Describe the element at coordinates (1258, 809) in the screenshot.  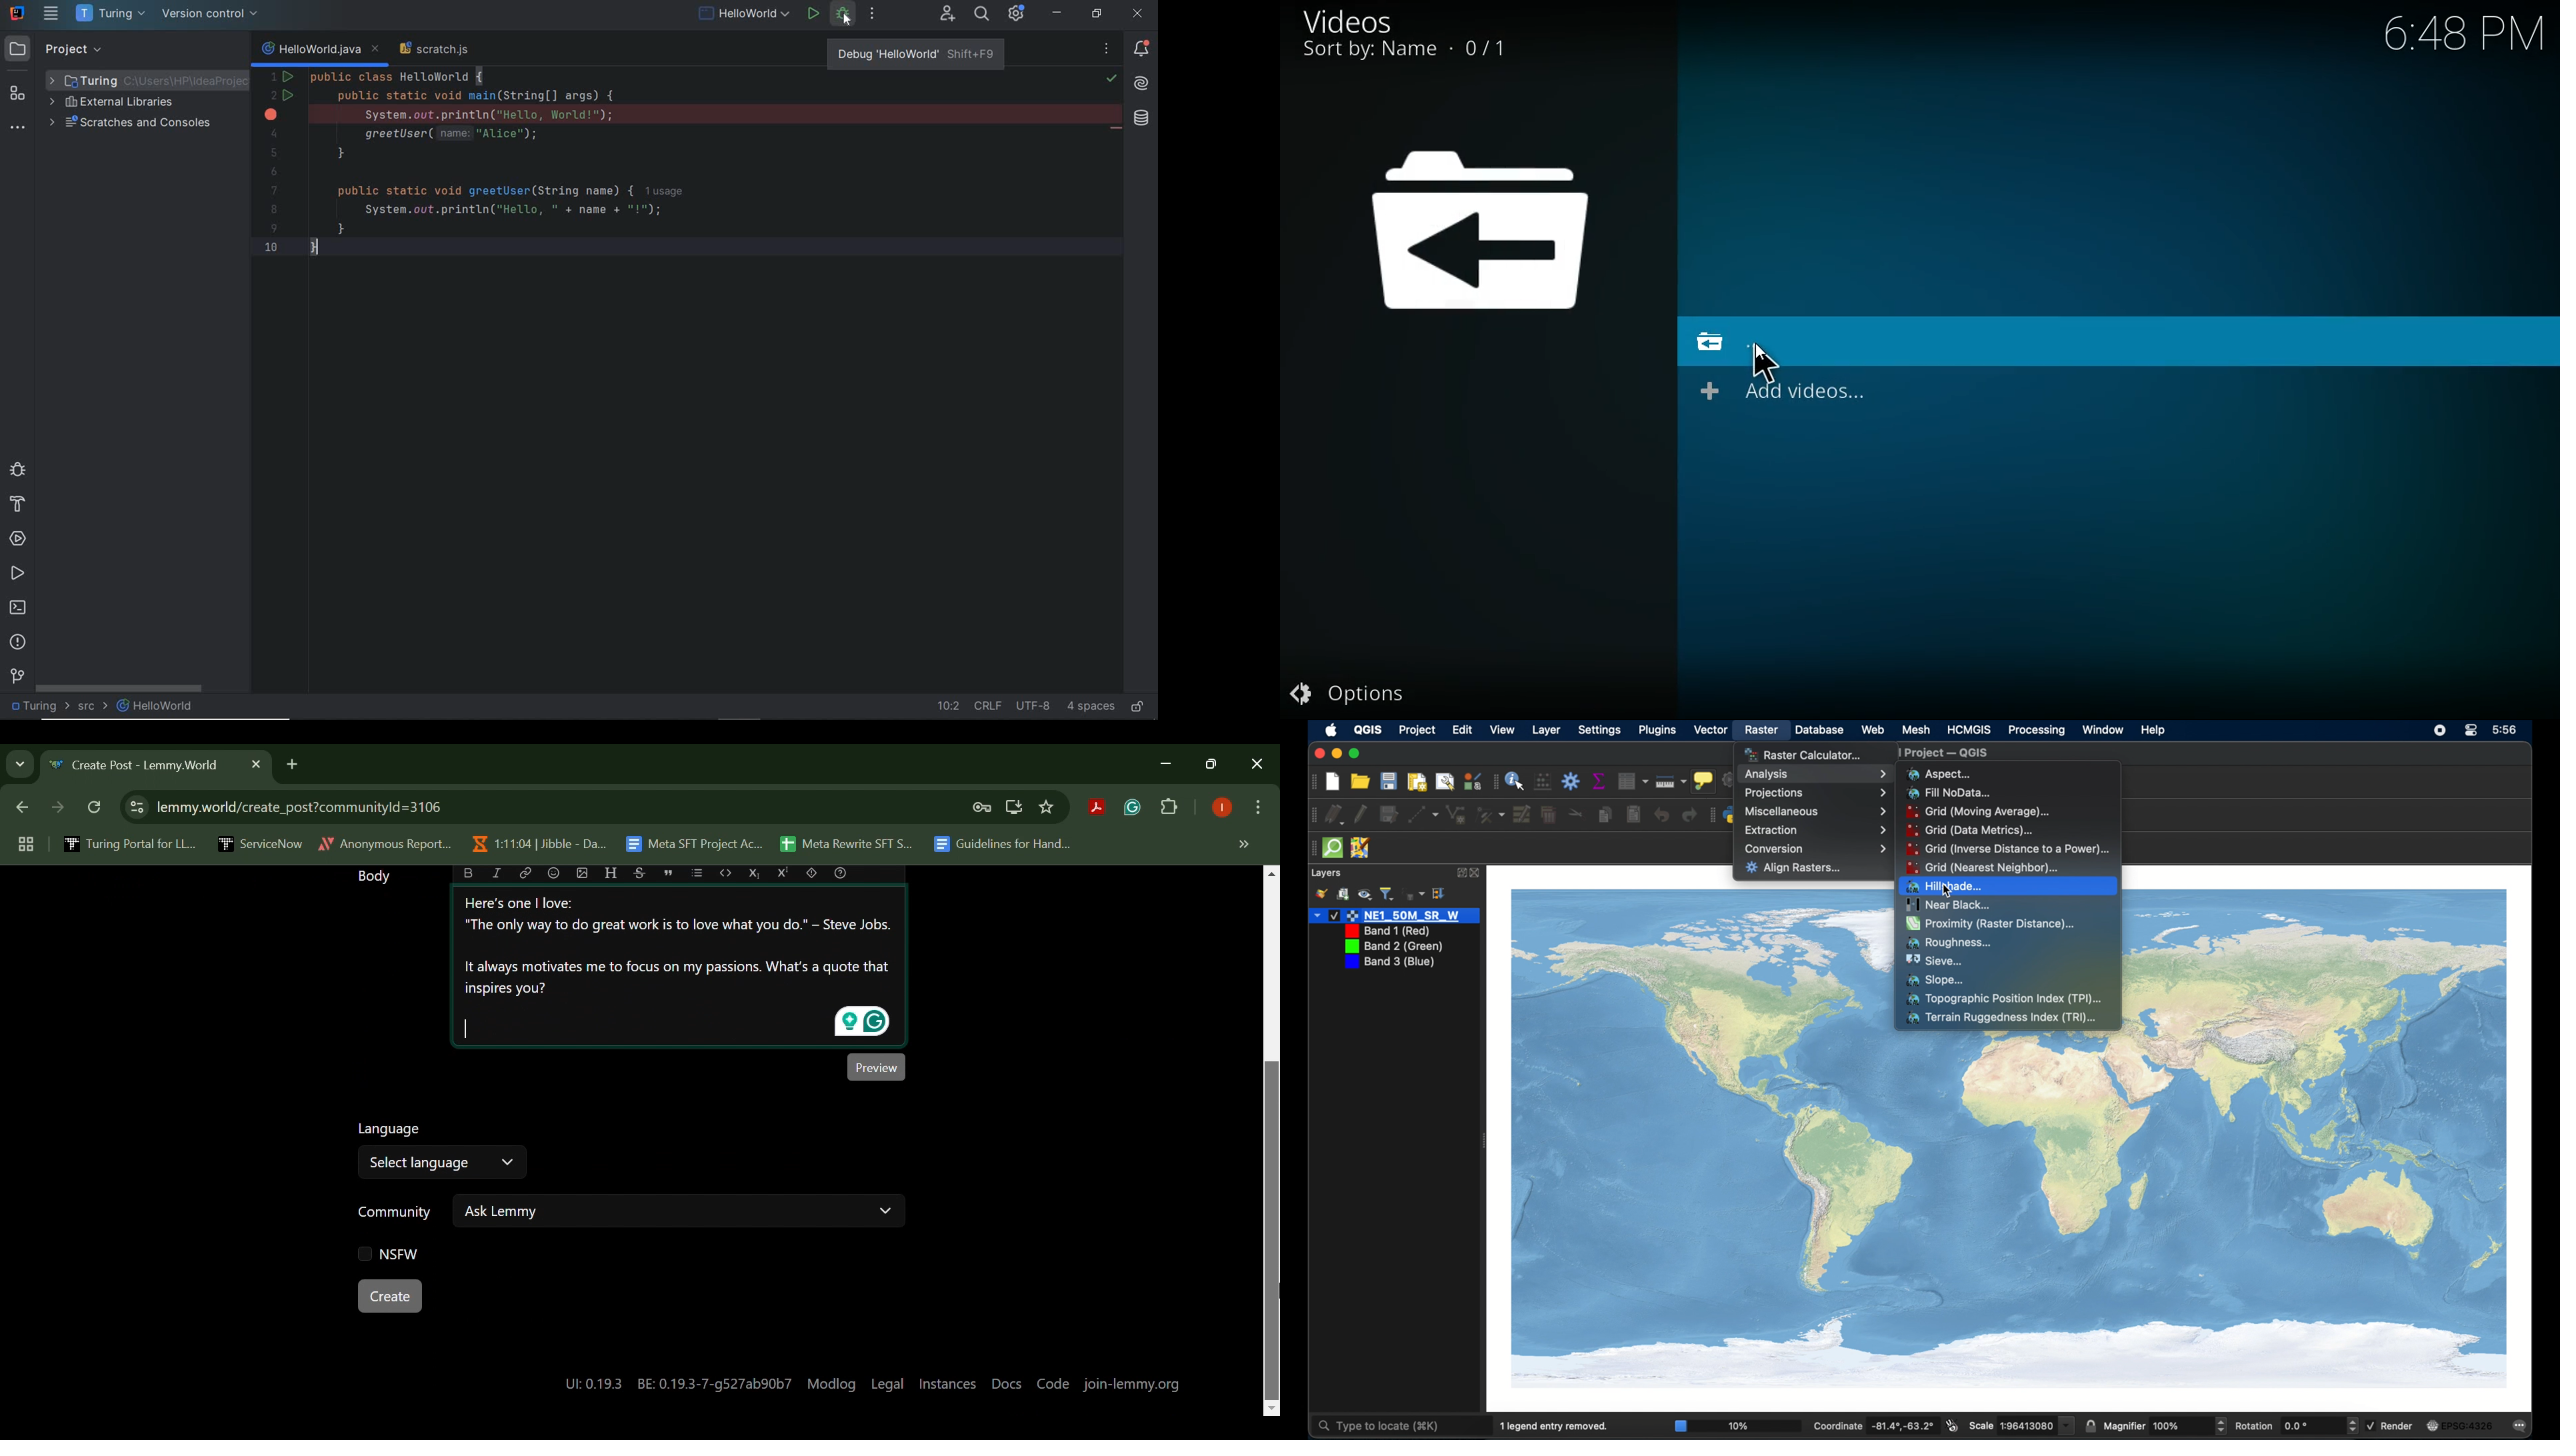
I see `Options` at that location.